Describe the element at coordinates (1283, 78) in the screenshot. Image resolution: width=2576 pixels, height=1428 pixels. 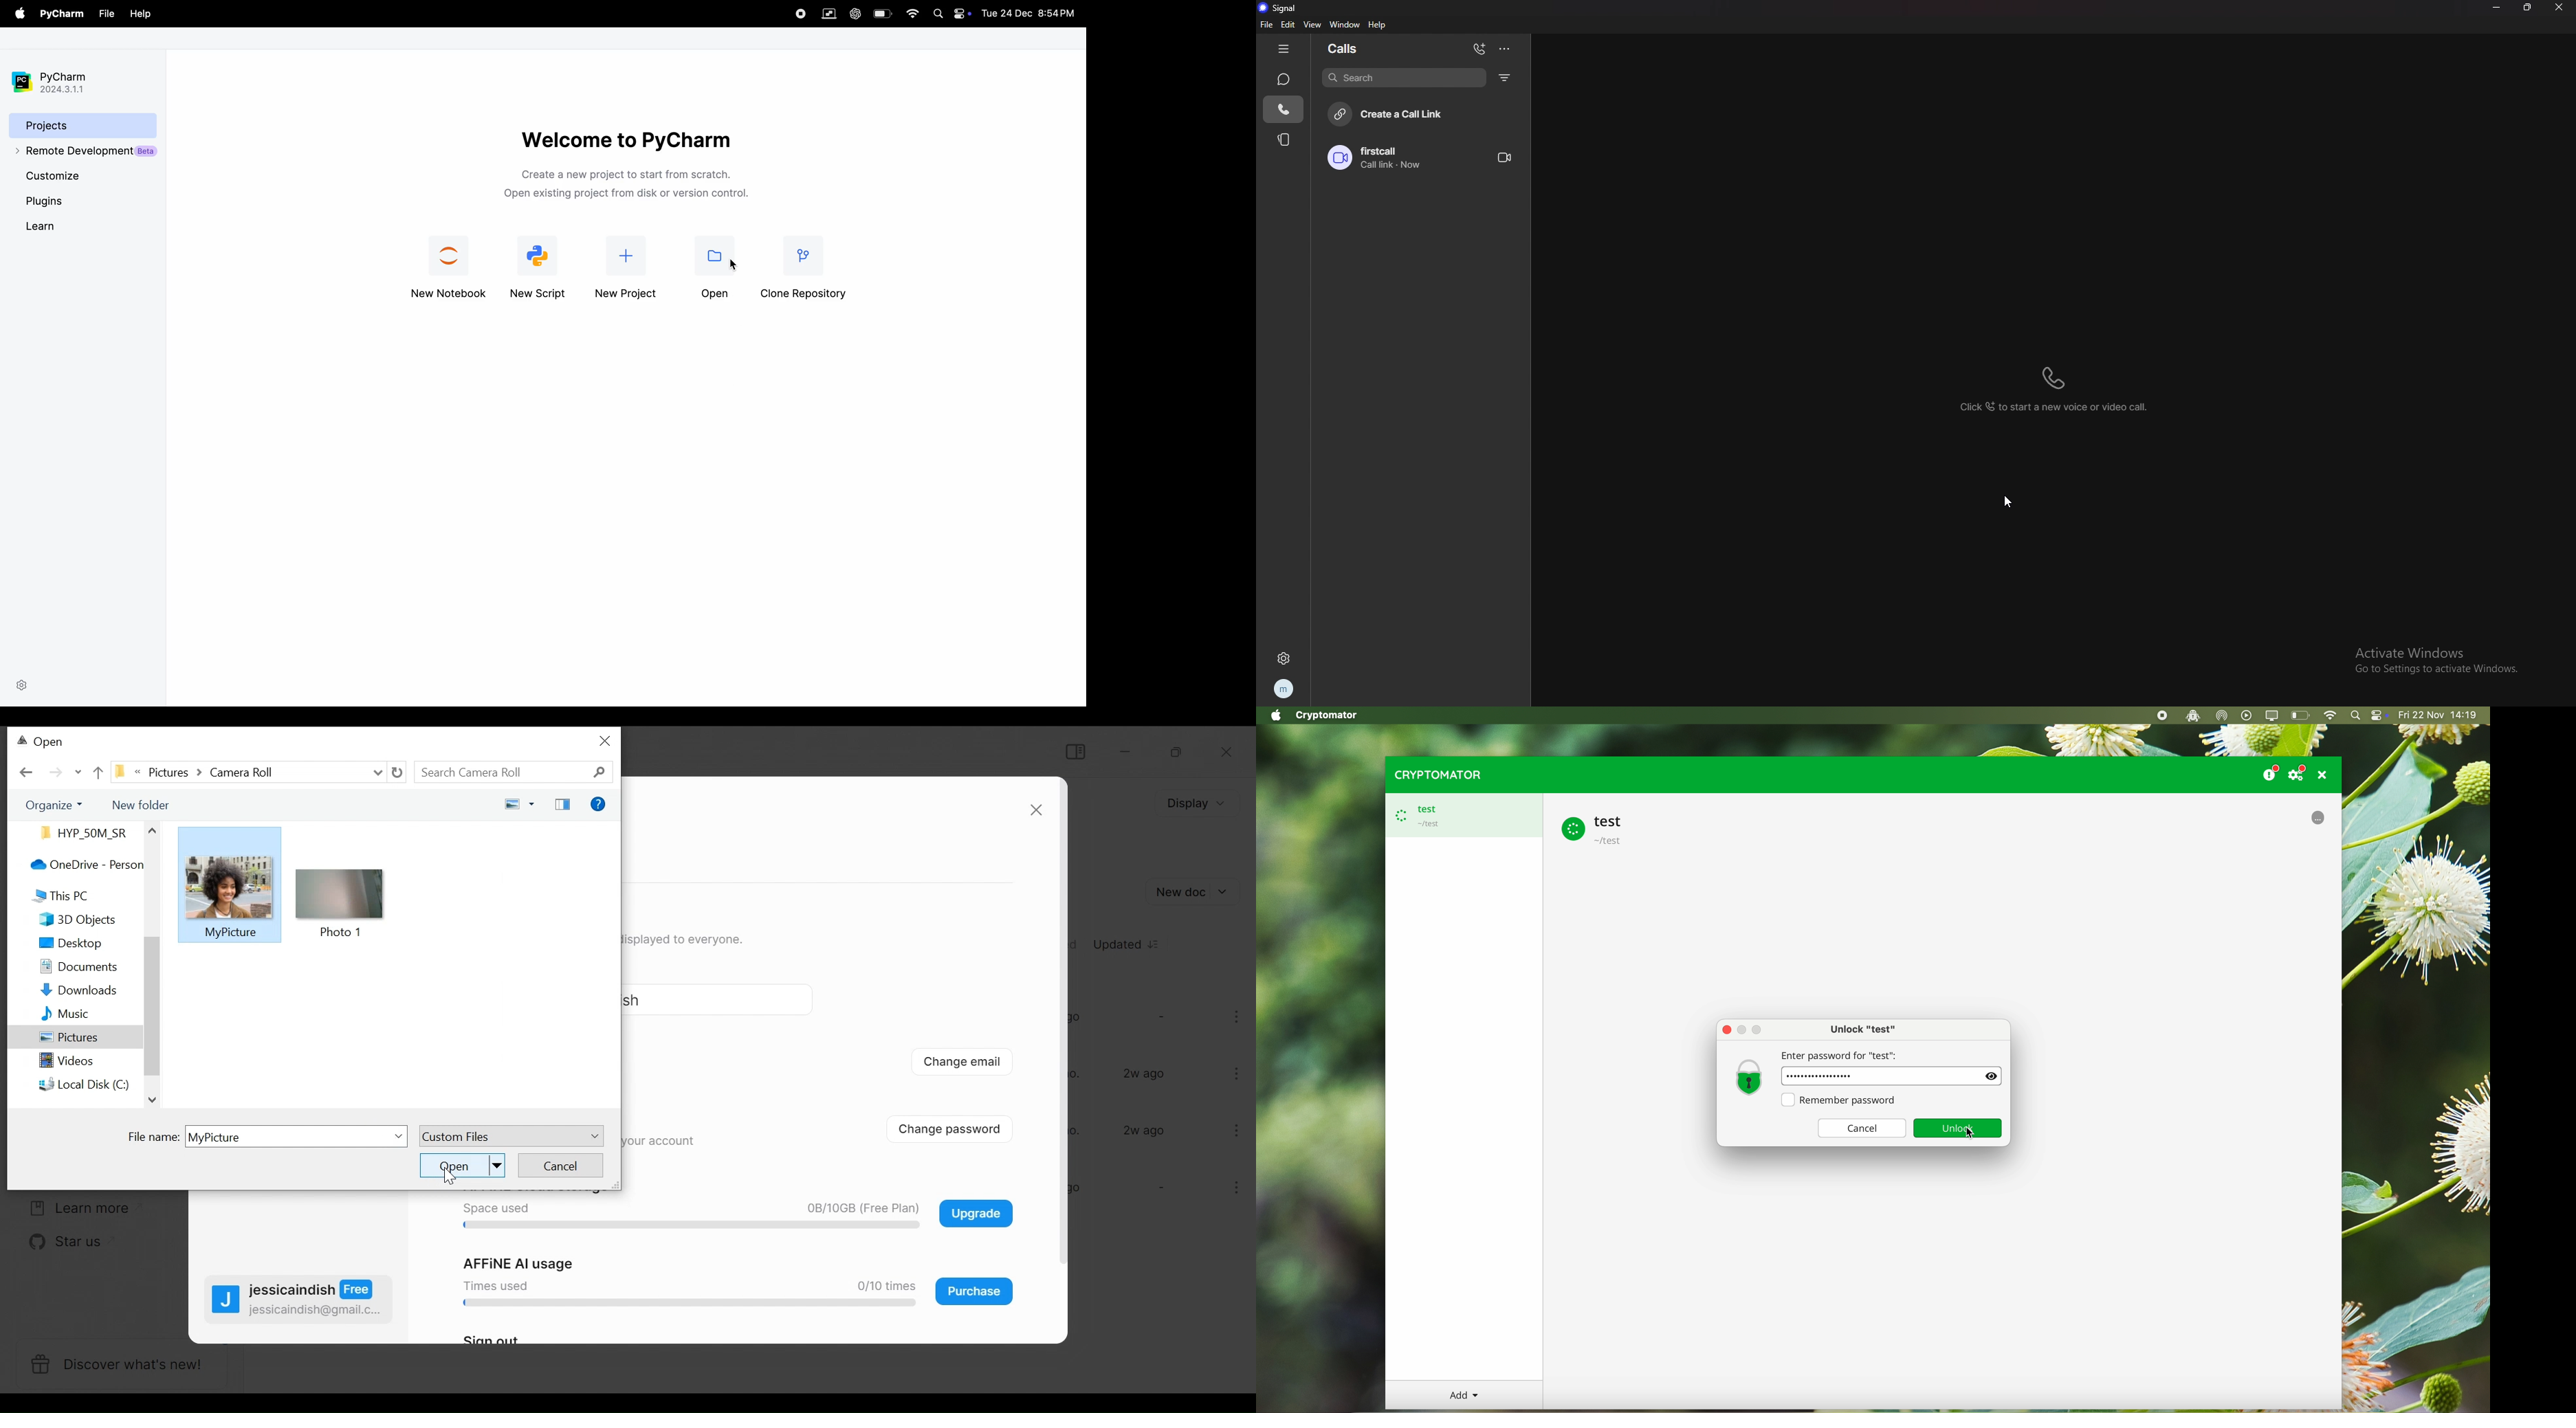
I see `chats` at that location.